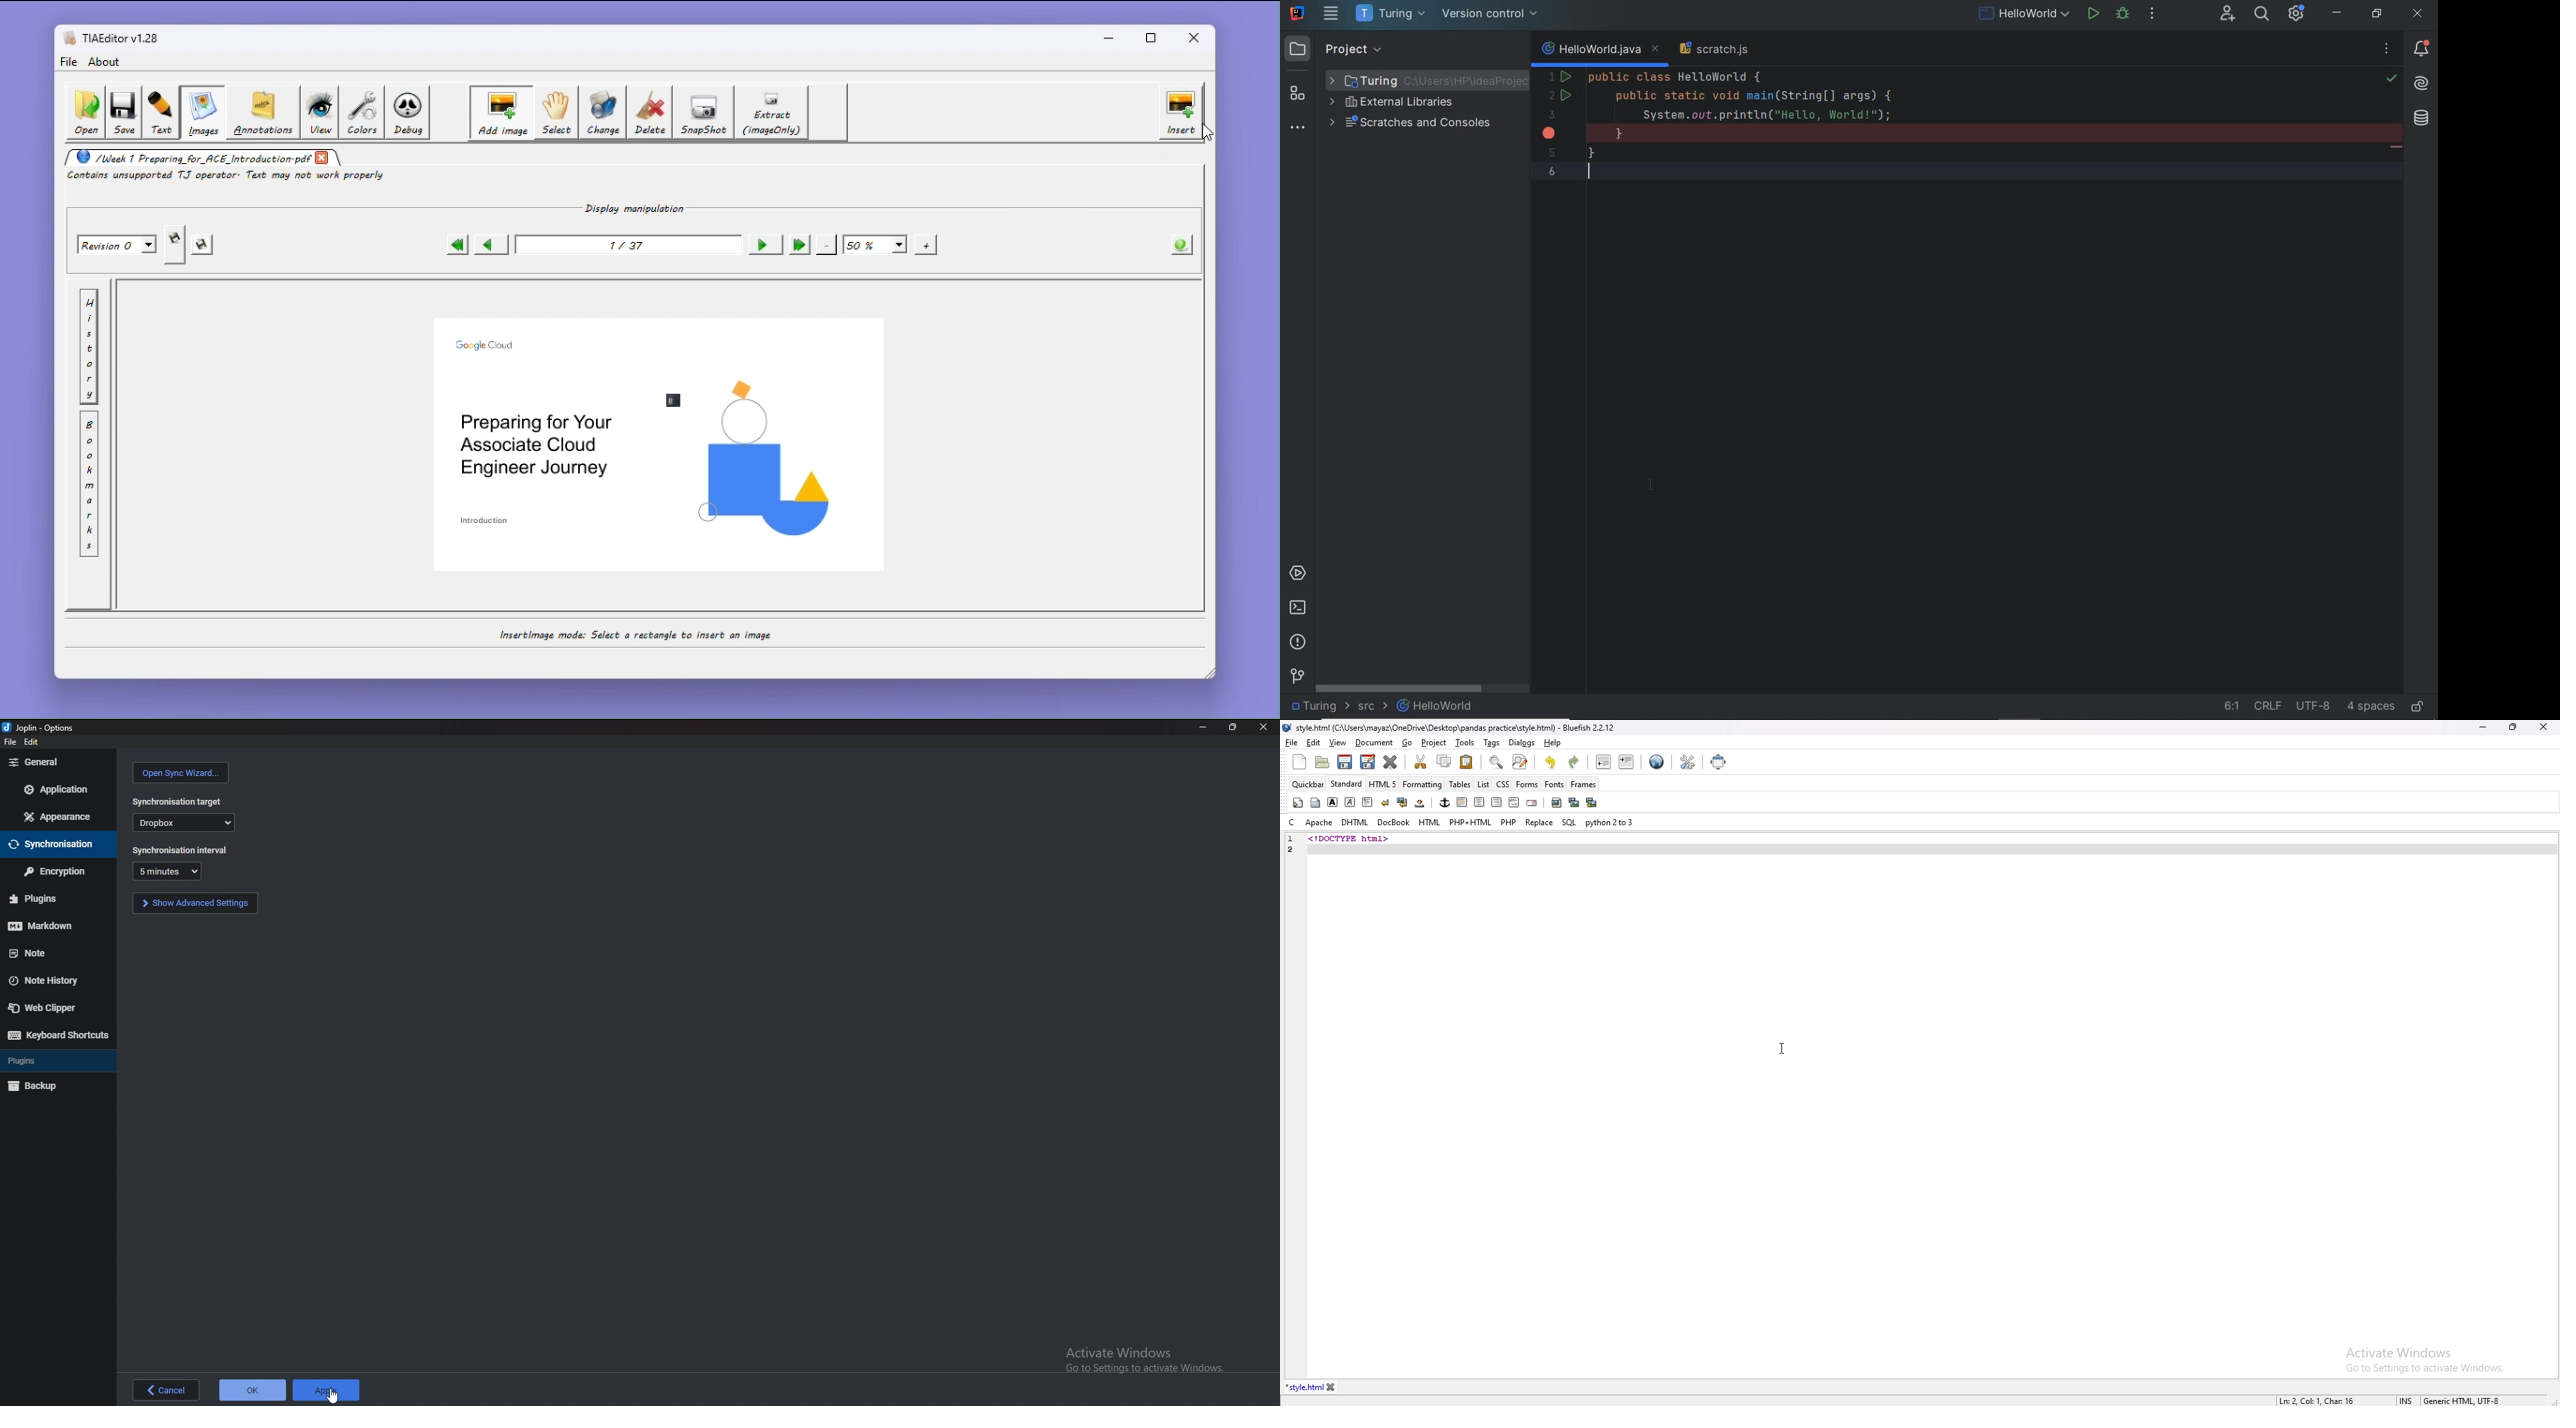  Describe the element at coordinates (1263, 727) in the screenshot. I see `close` at that location.